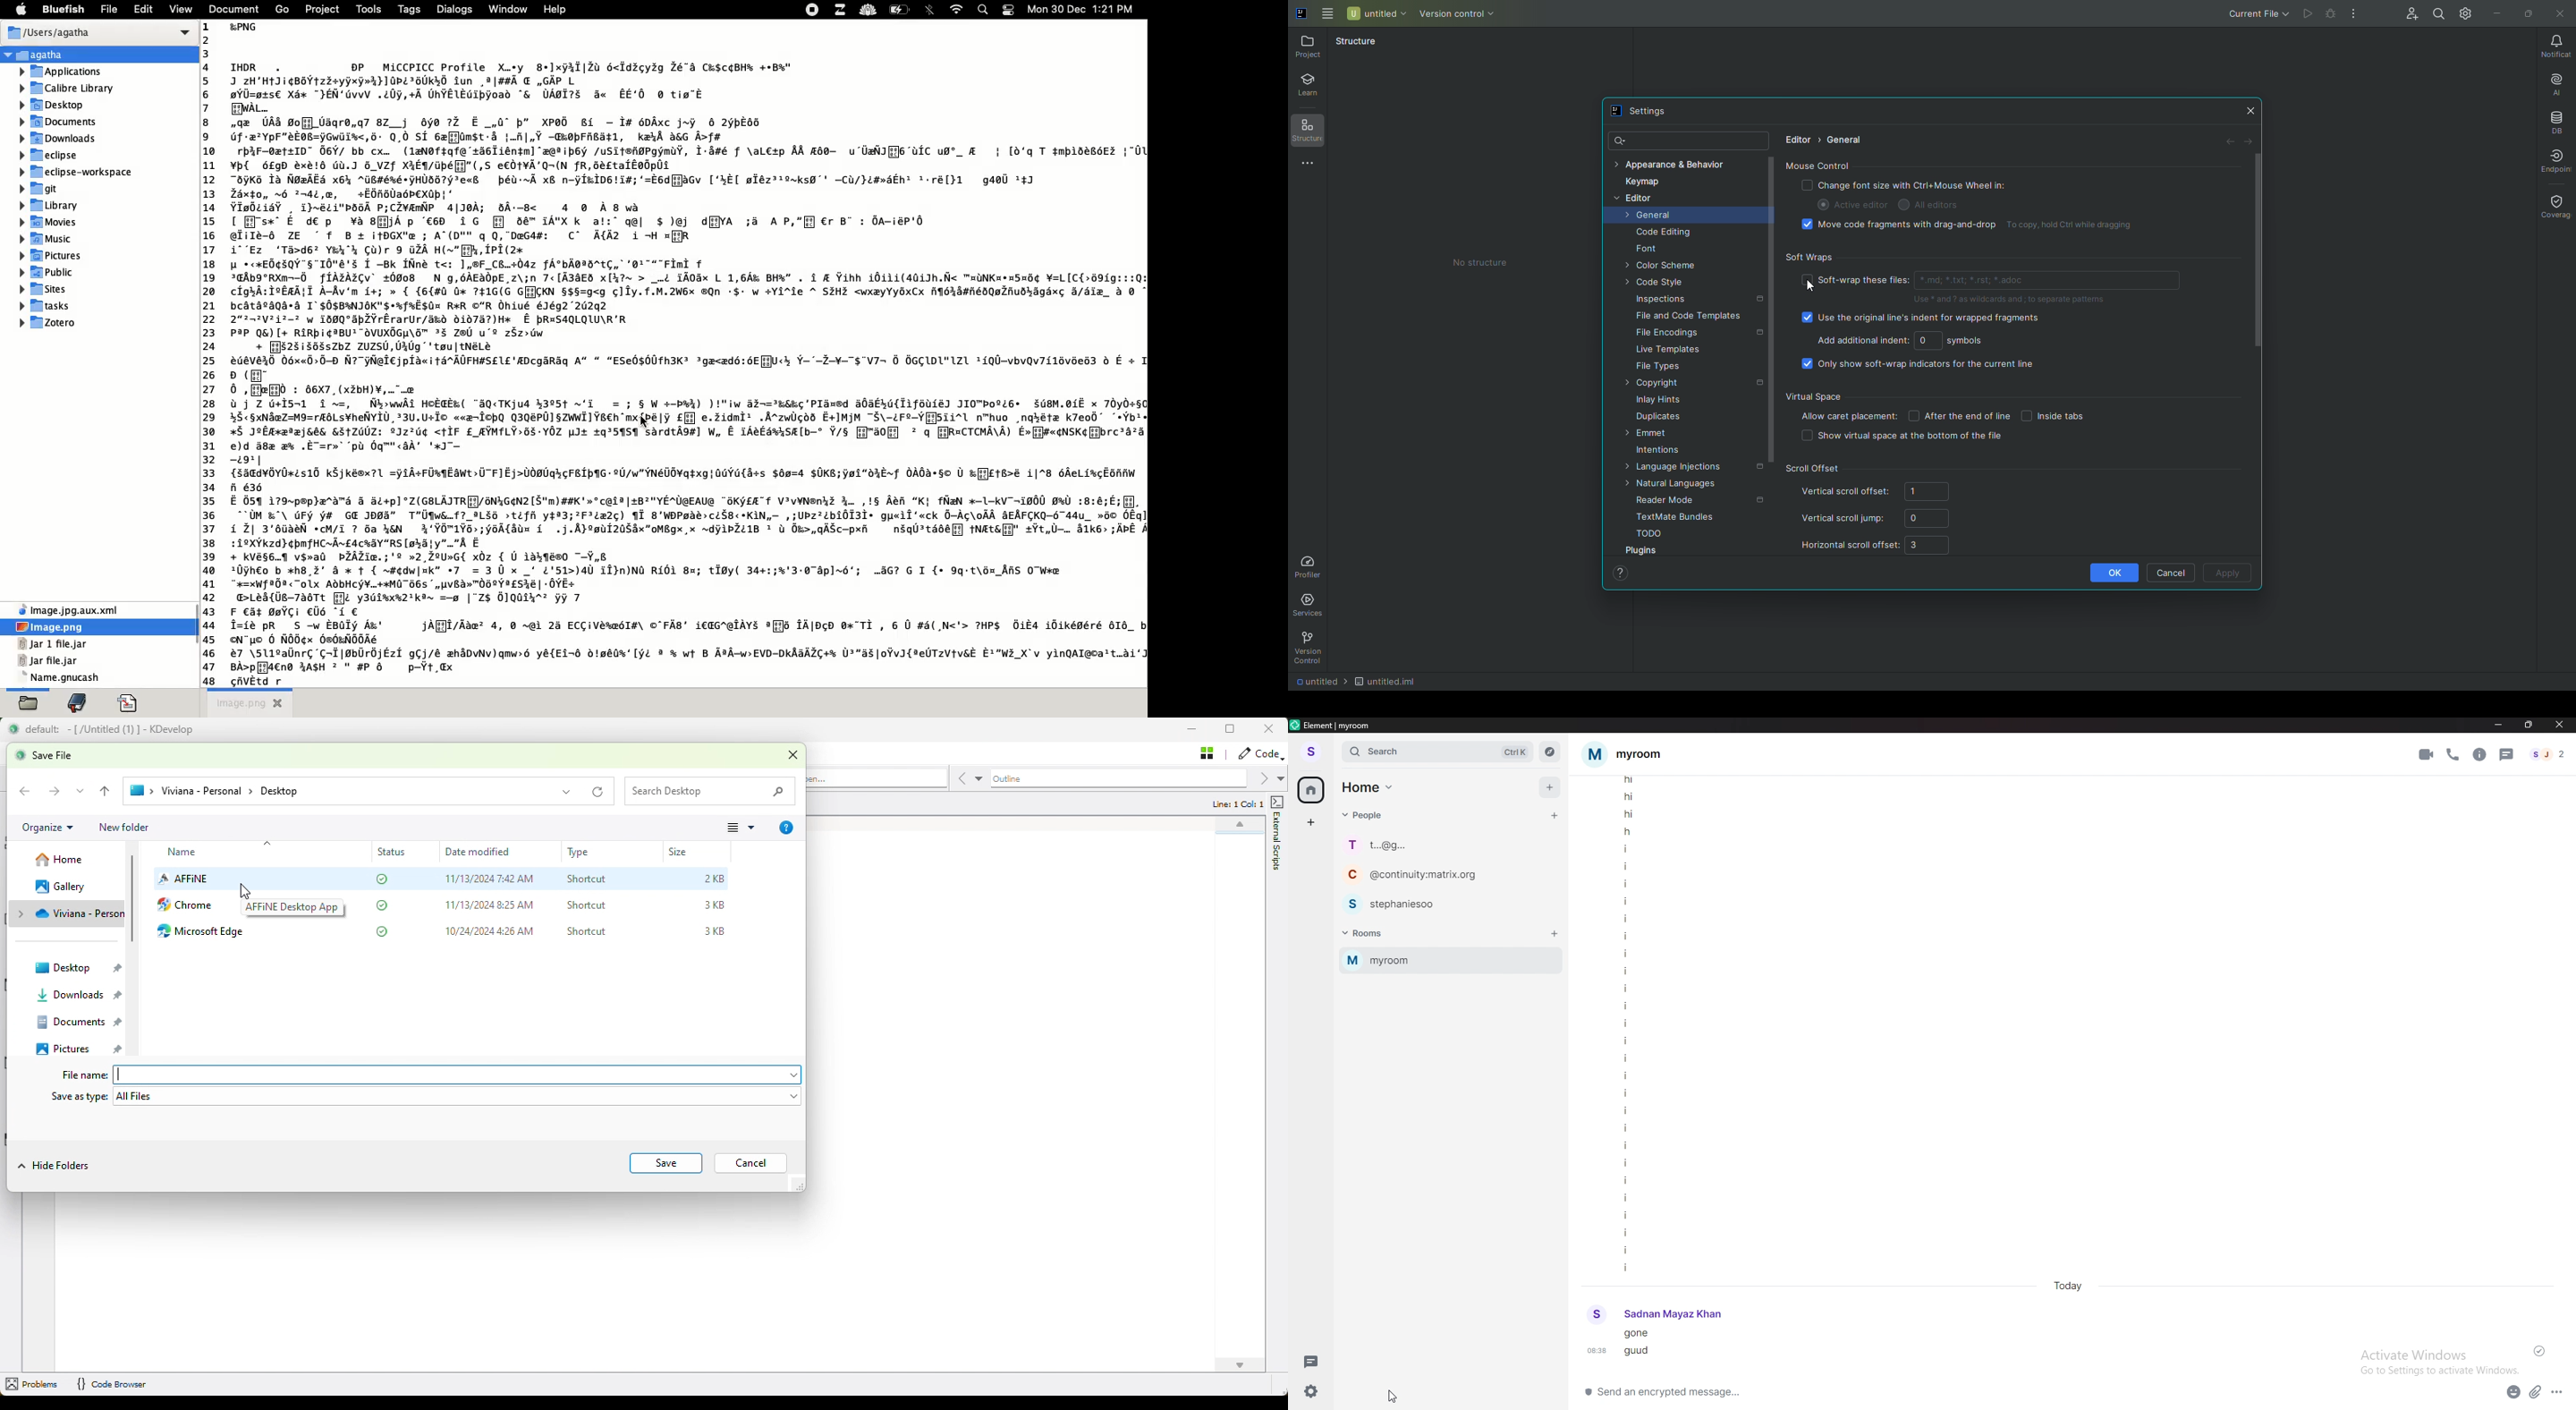  What do you see at coordinates (1635, 754) in the screenshot?
I see `room` at bounding box center [1635, 754].